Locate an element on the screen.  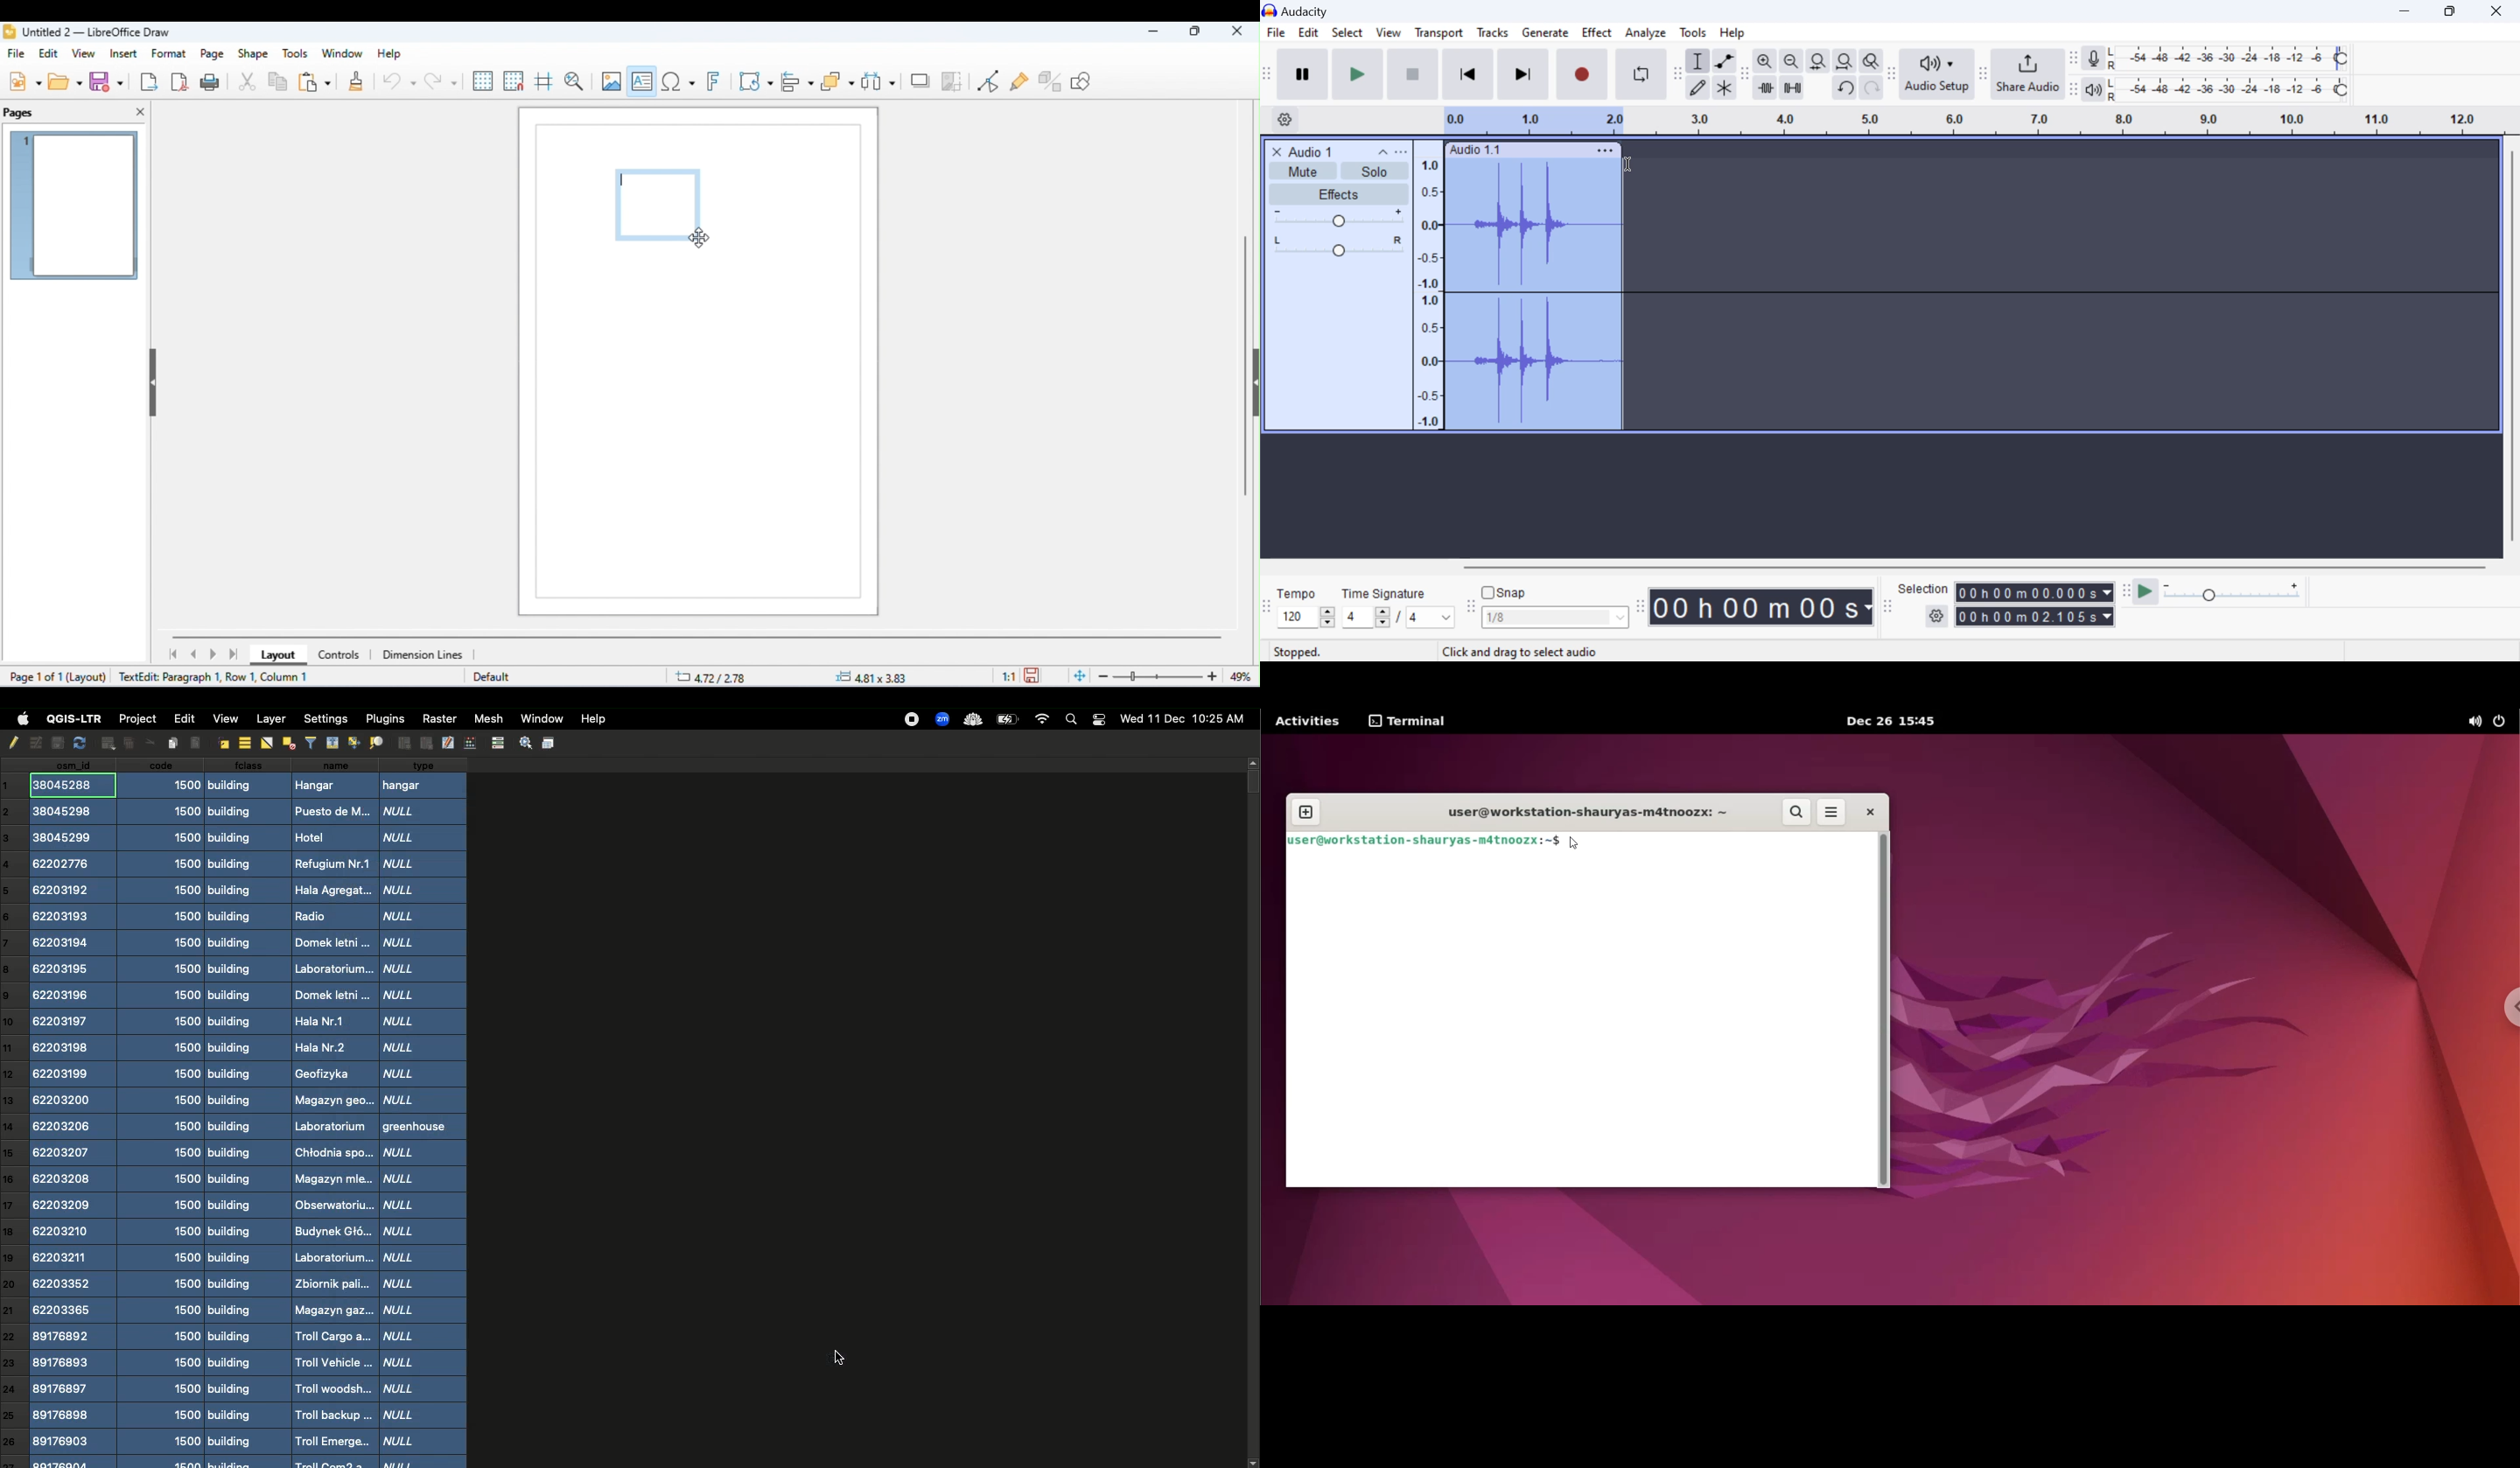
Solo is located at coordinates (1376, 171).